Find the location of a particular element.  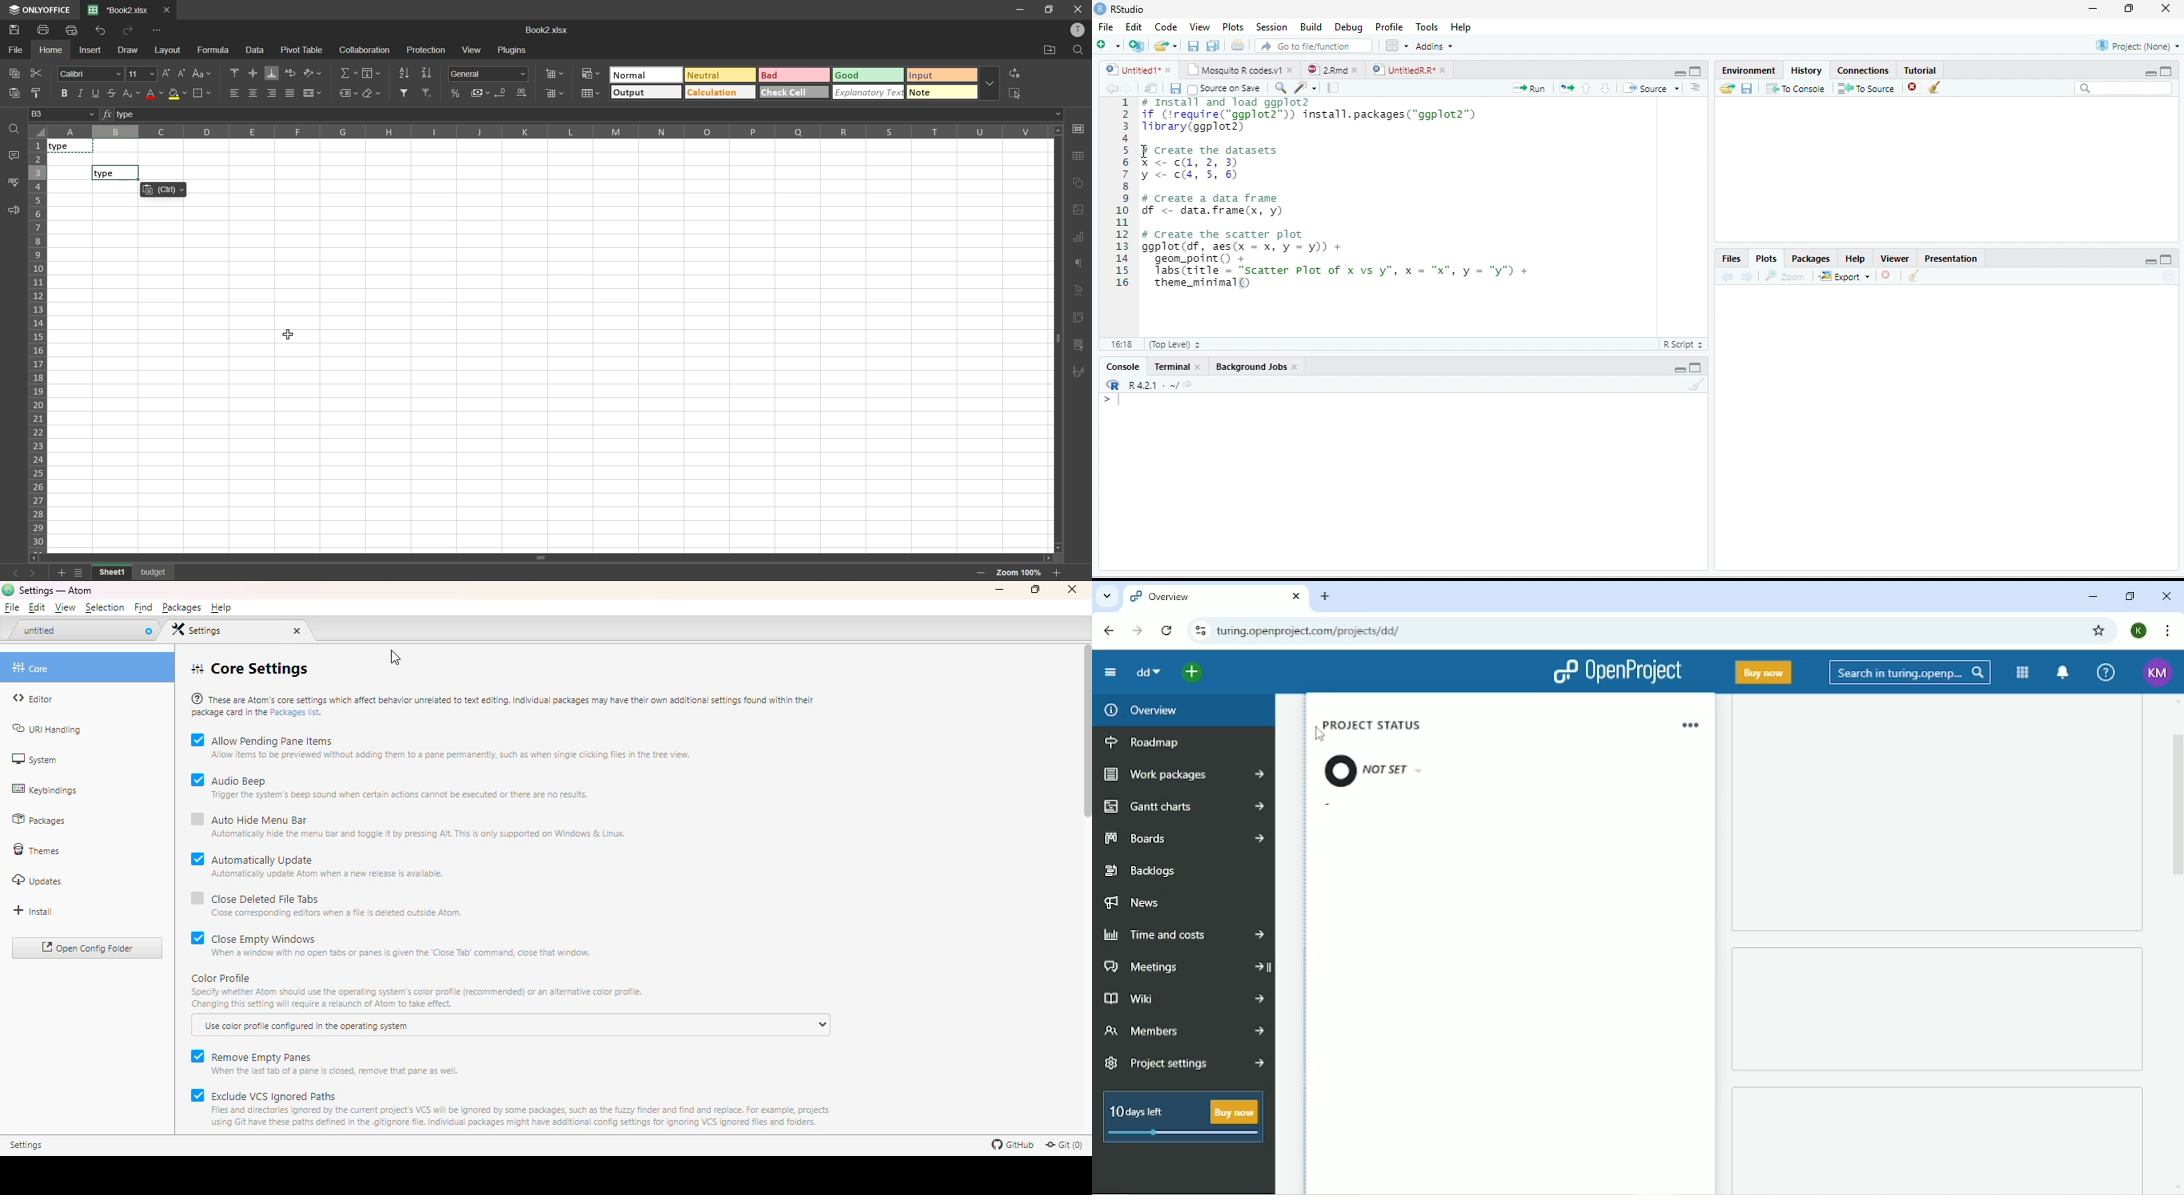

Save all open documents is located at coordinates (1213, 45).